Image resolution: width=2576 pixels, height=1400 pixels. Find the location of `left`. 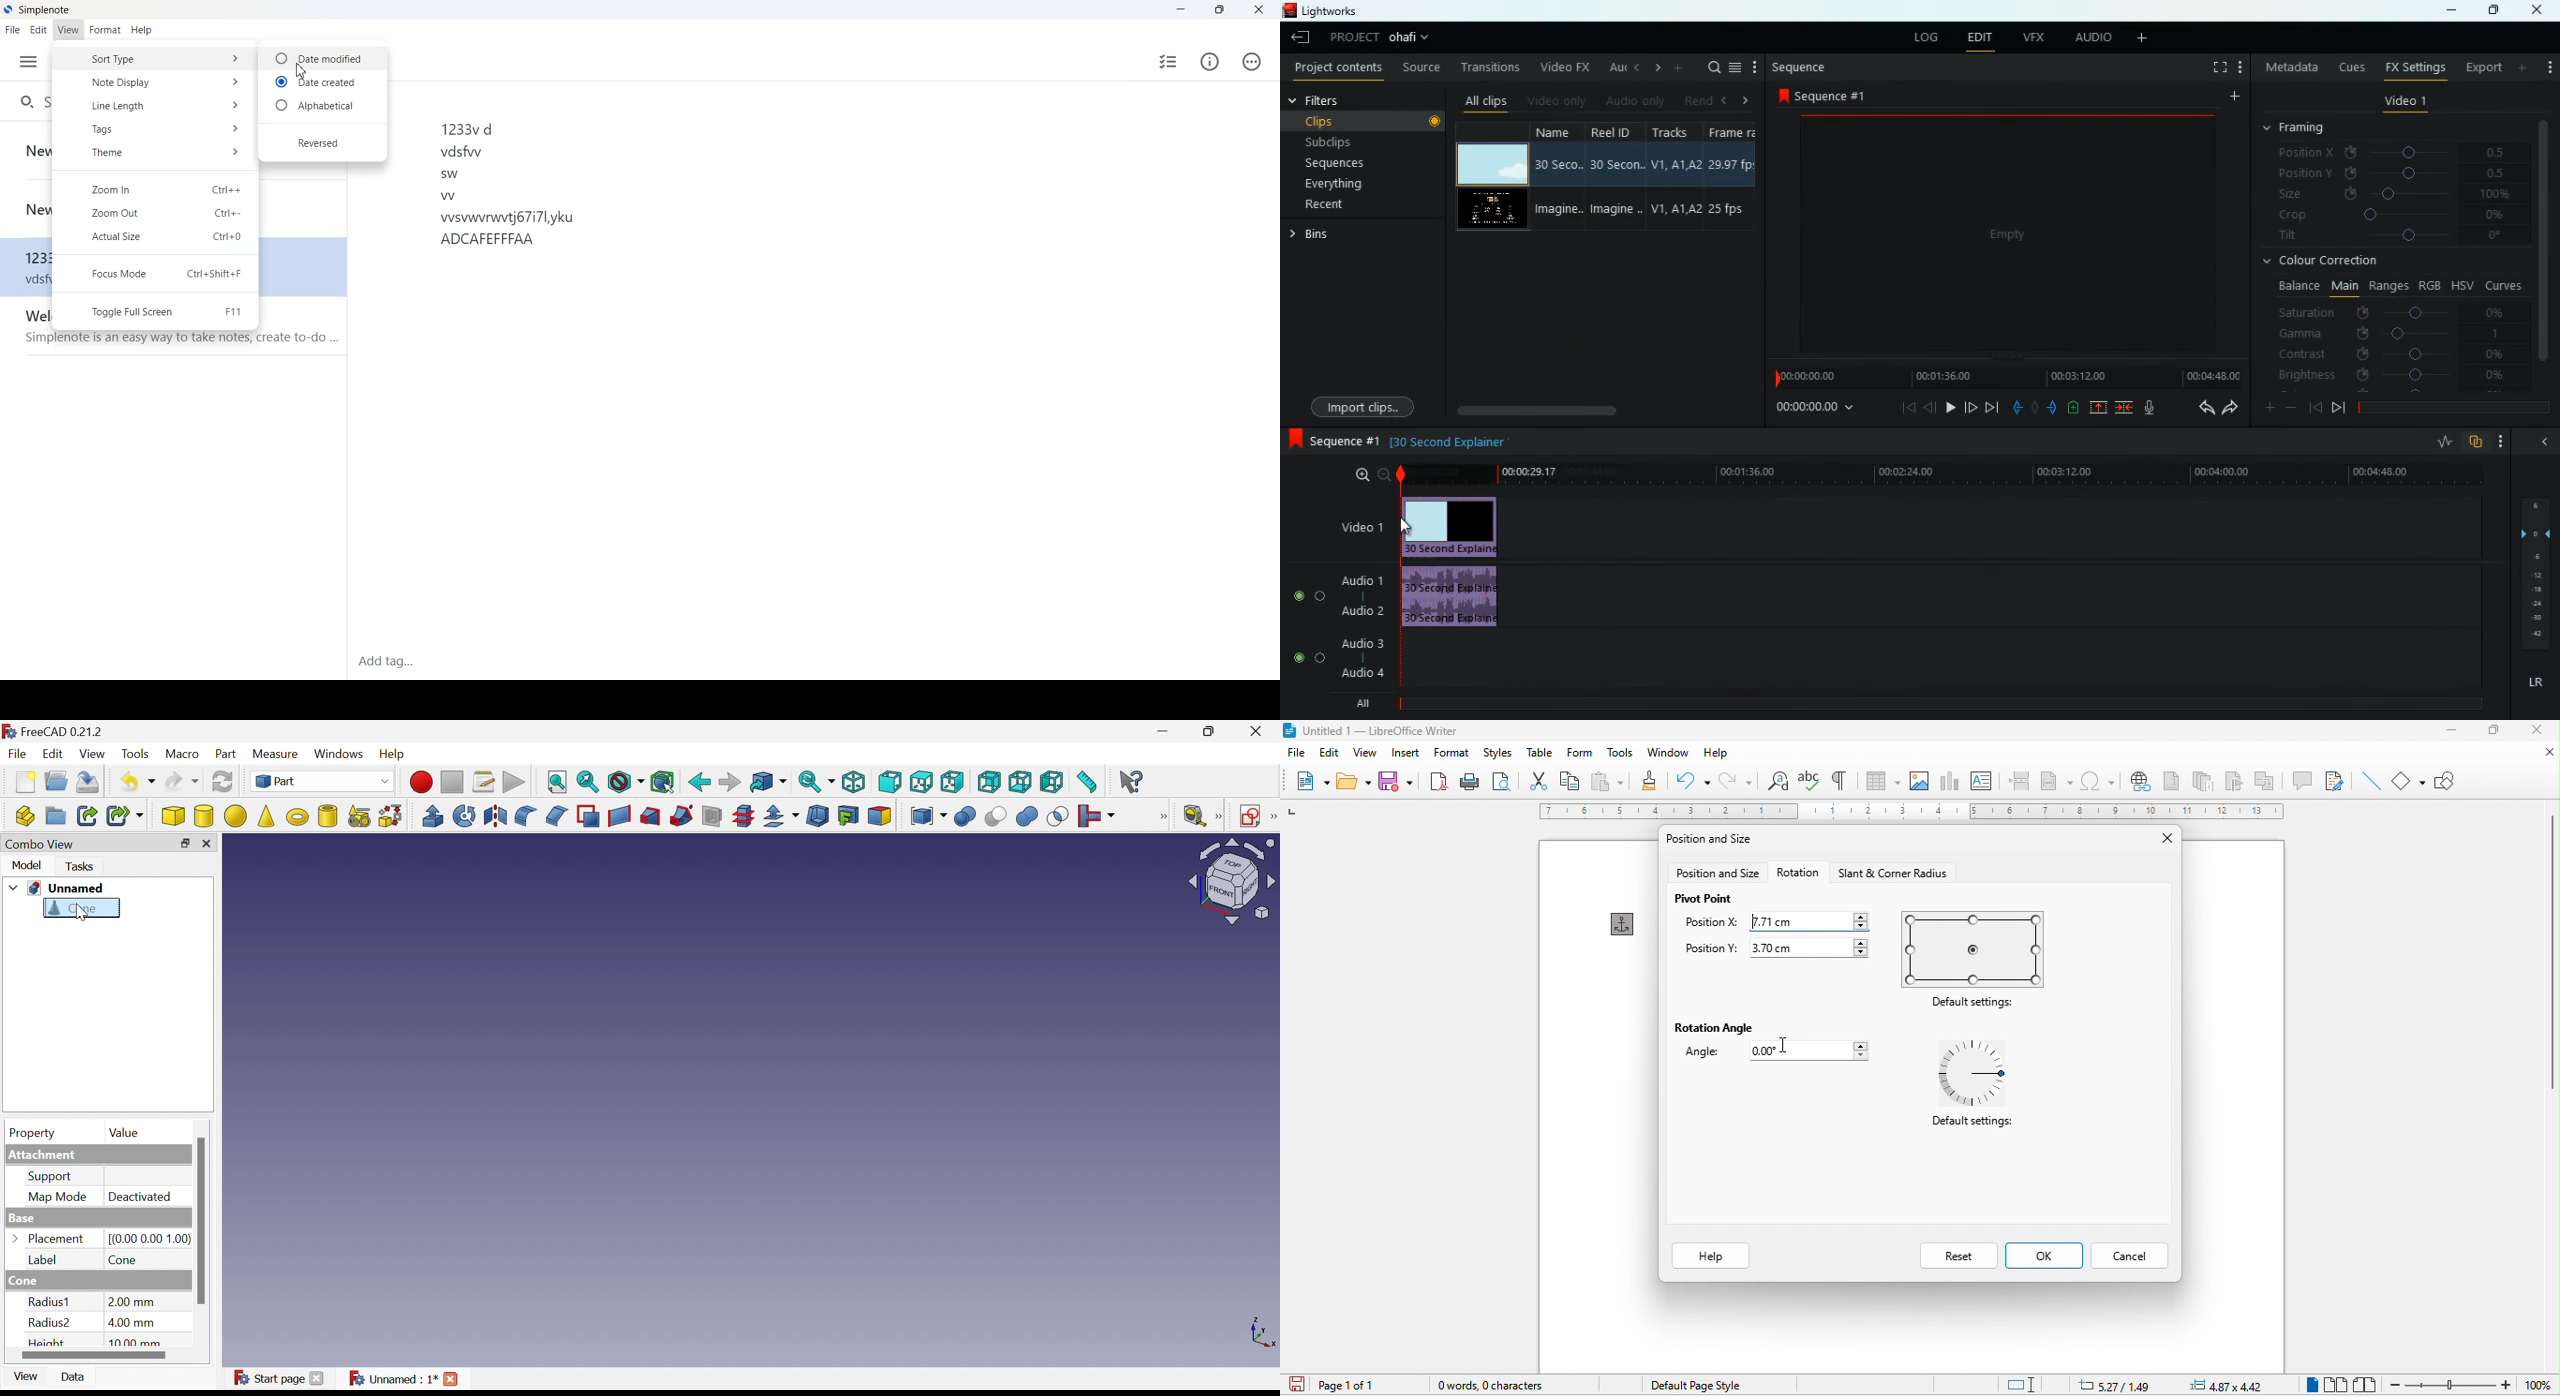

left is located at coordinates (1634, 68).